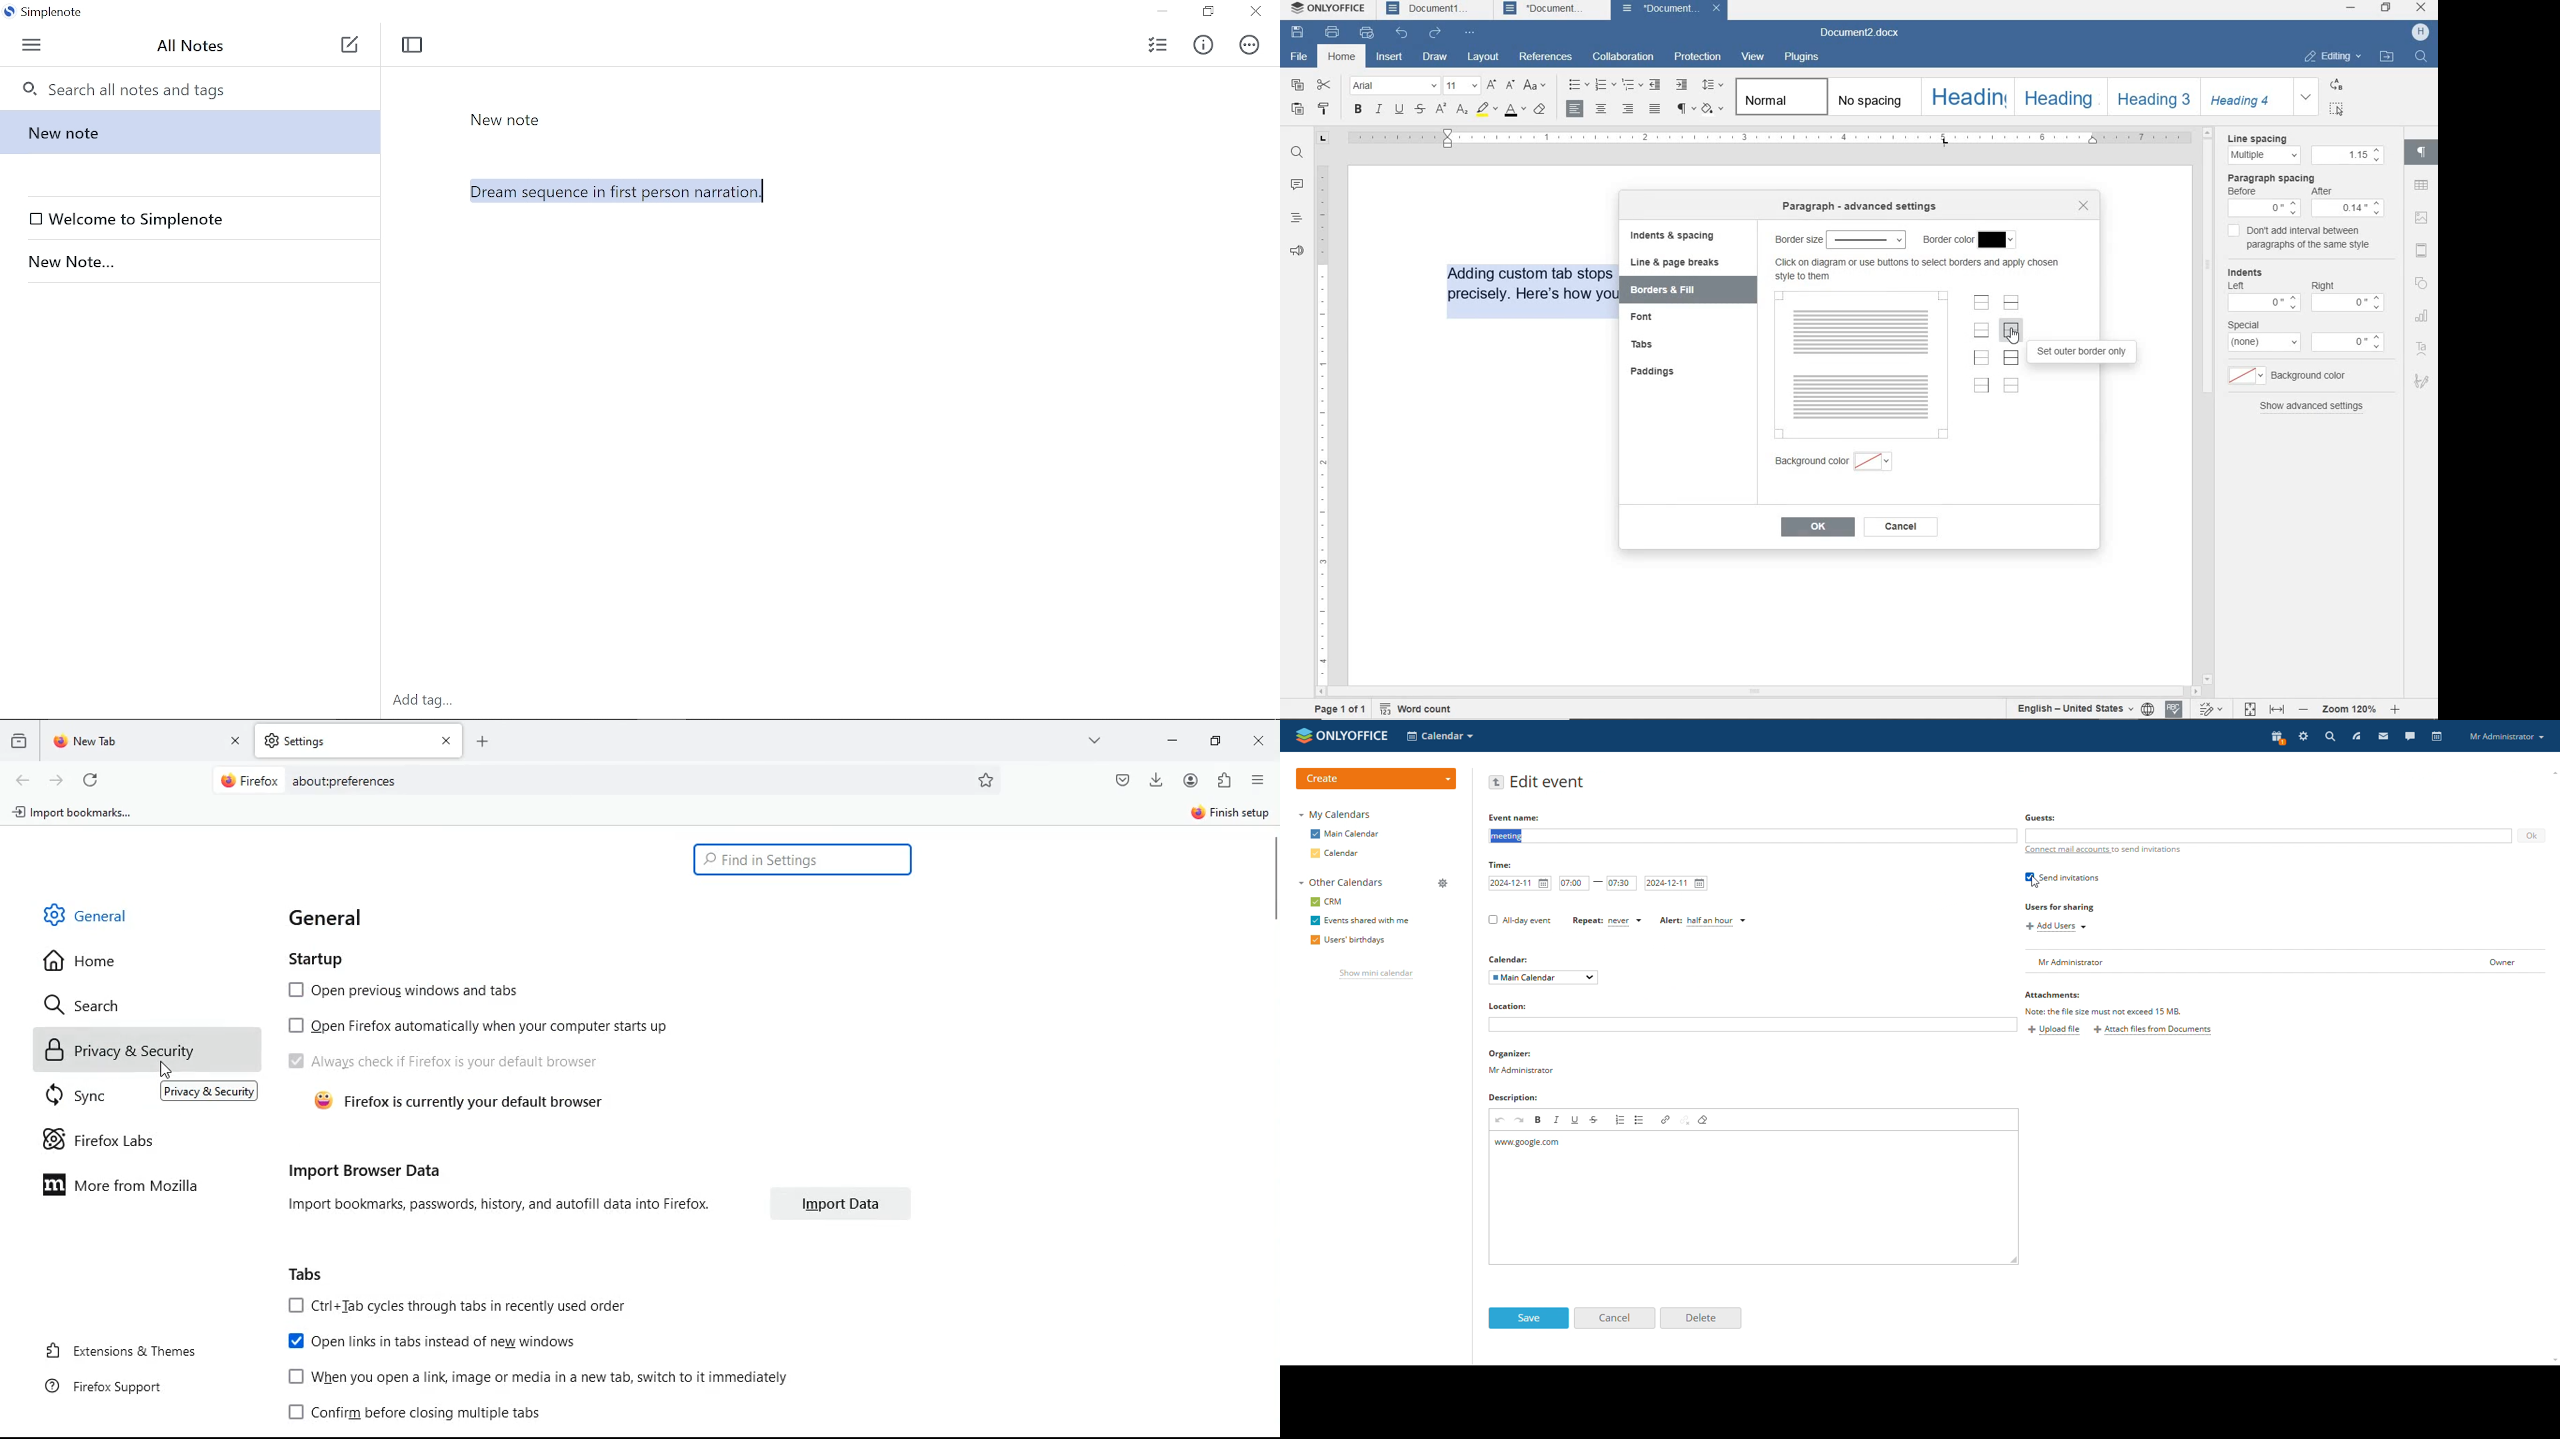 This screenshot has width=2576, height=1456. Describe the element at coordinates (2422, 31) in the screenshot. I see `profile` at that location.